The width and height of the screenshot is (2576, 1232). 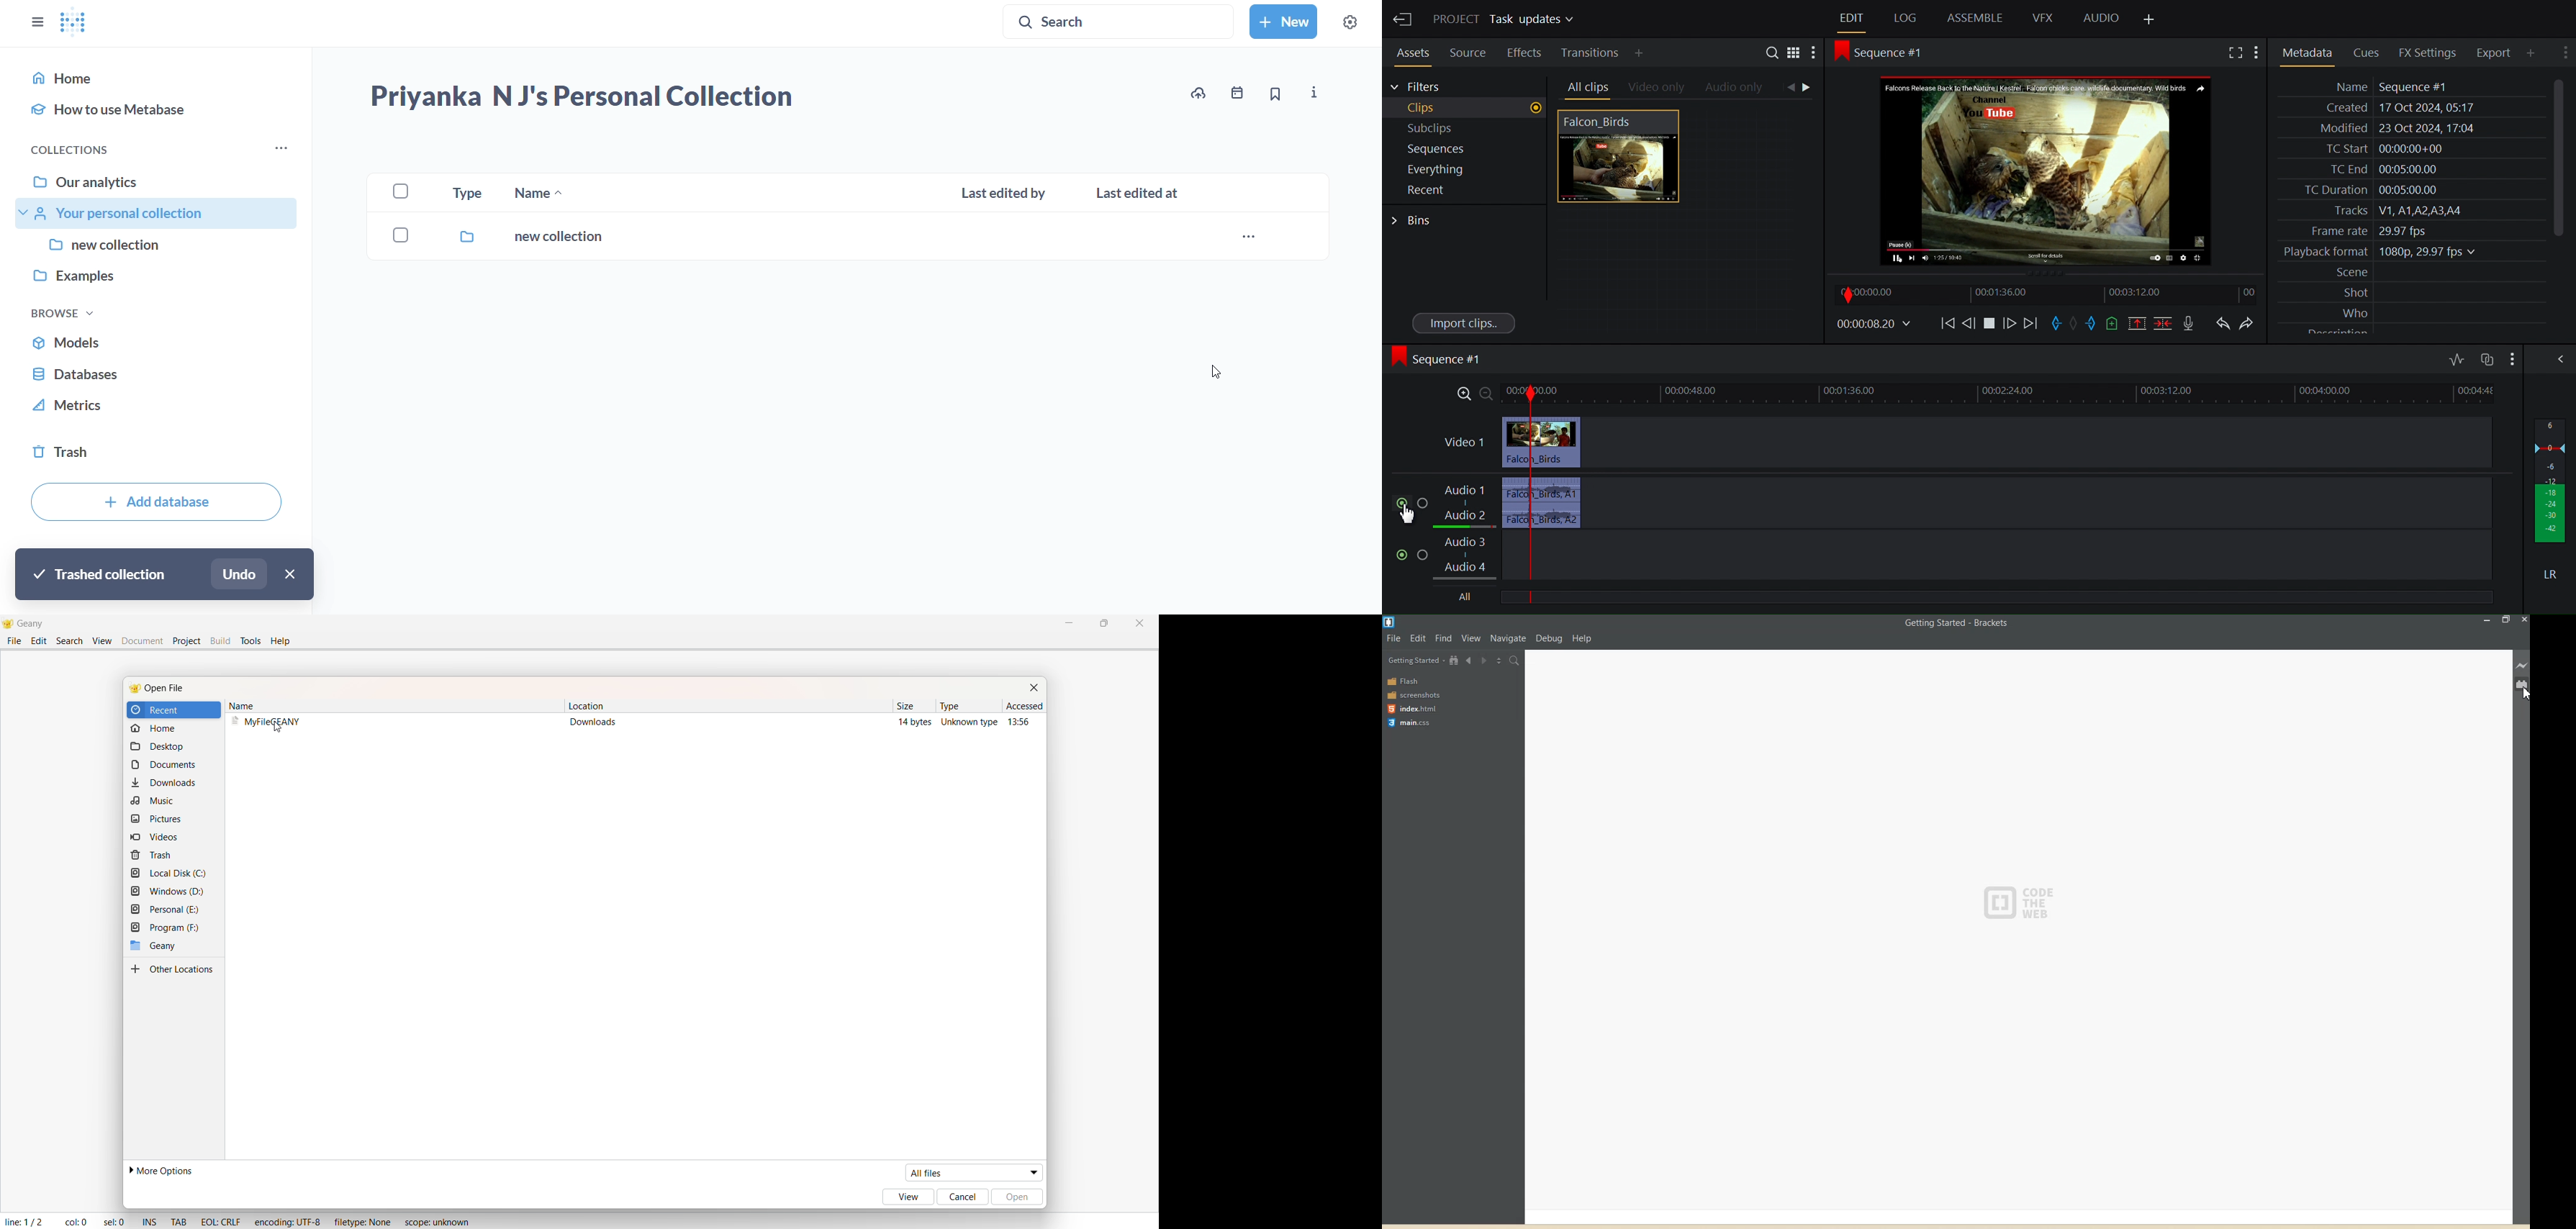 What do you see at coordinates (1416, 661) in the screenshot?
I see `Getting Started` at bounding box center [1416, 661].